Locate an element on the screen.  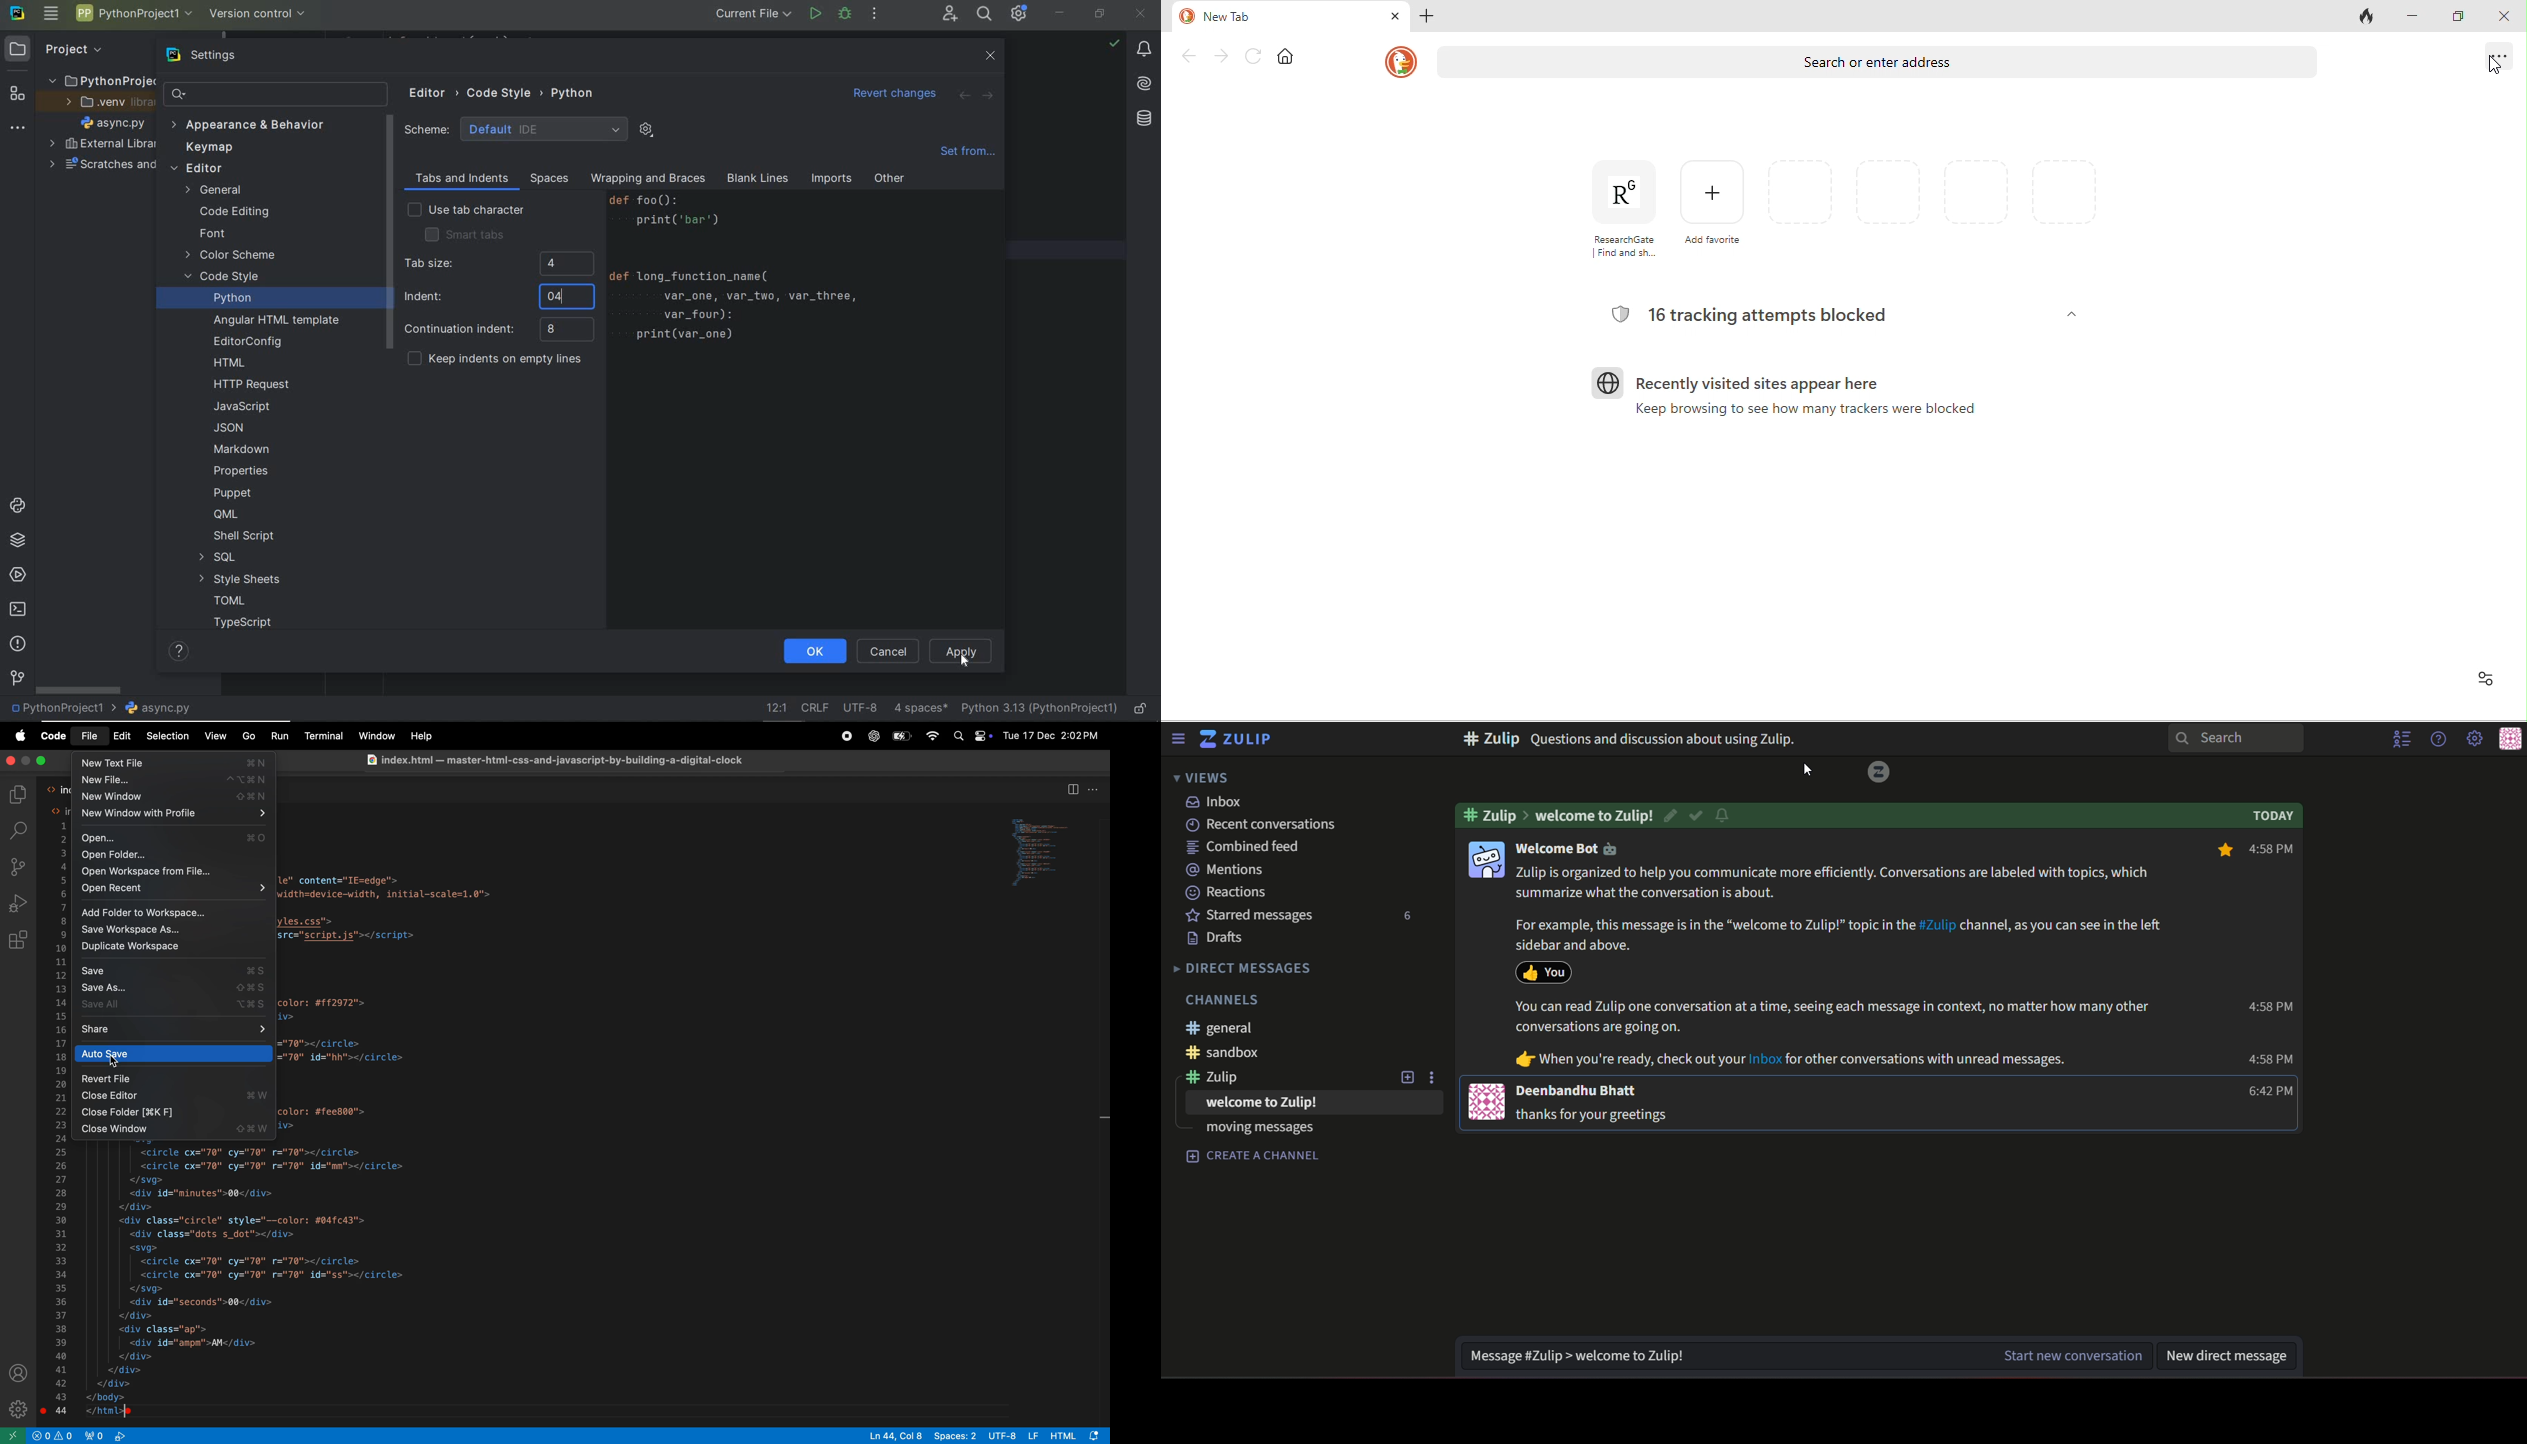
welcome to Zulip! is located at coordinates (1594, 815).